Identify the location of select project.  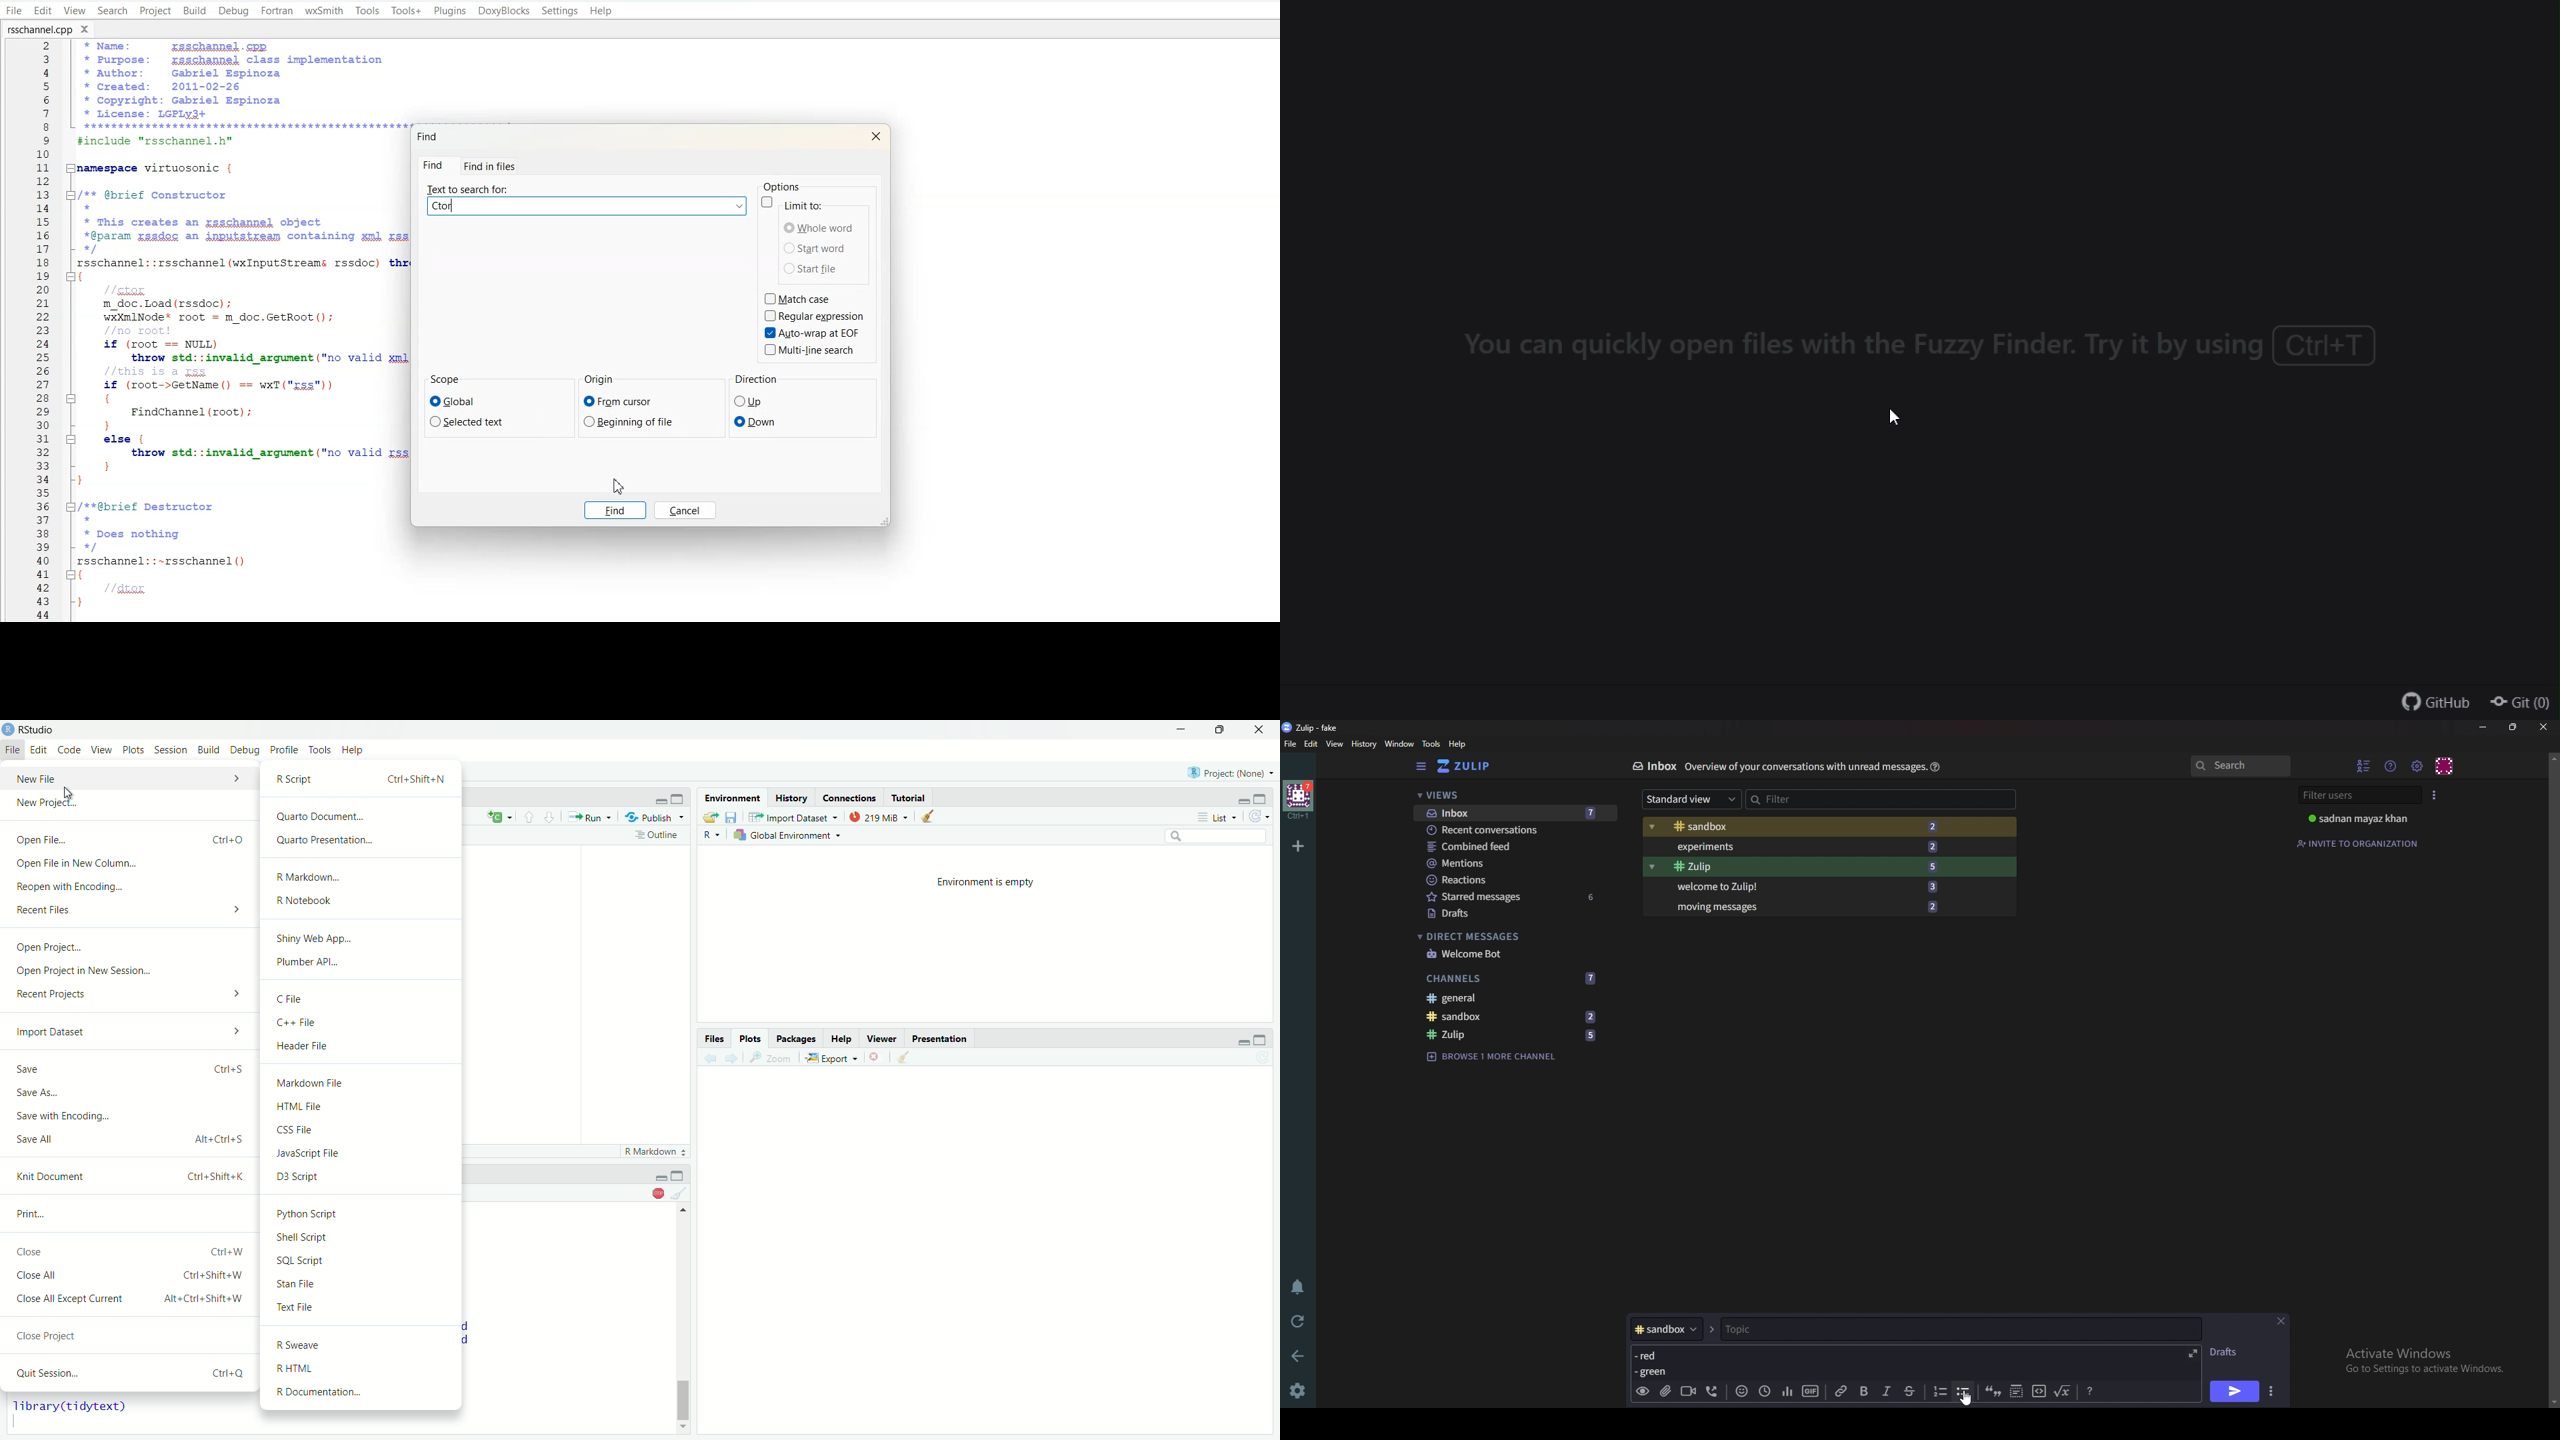
(1231, 772).